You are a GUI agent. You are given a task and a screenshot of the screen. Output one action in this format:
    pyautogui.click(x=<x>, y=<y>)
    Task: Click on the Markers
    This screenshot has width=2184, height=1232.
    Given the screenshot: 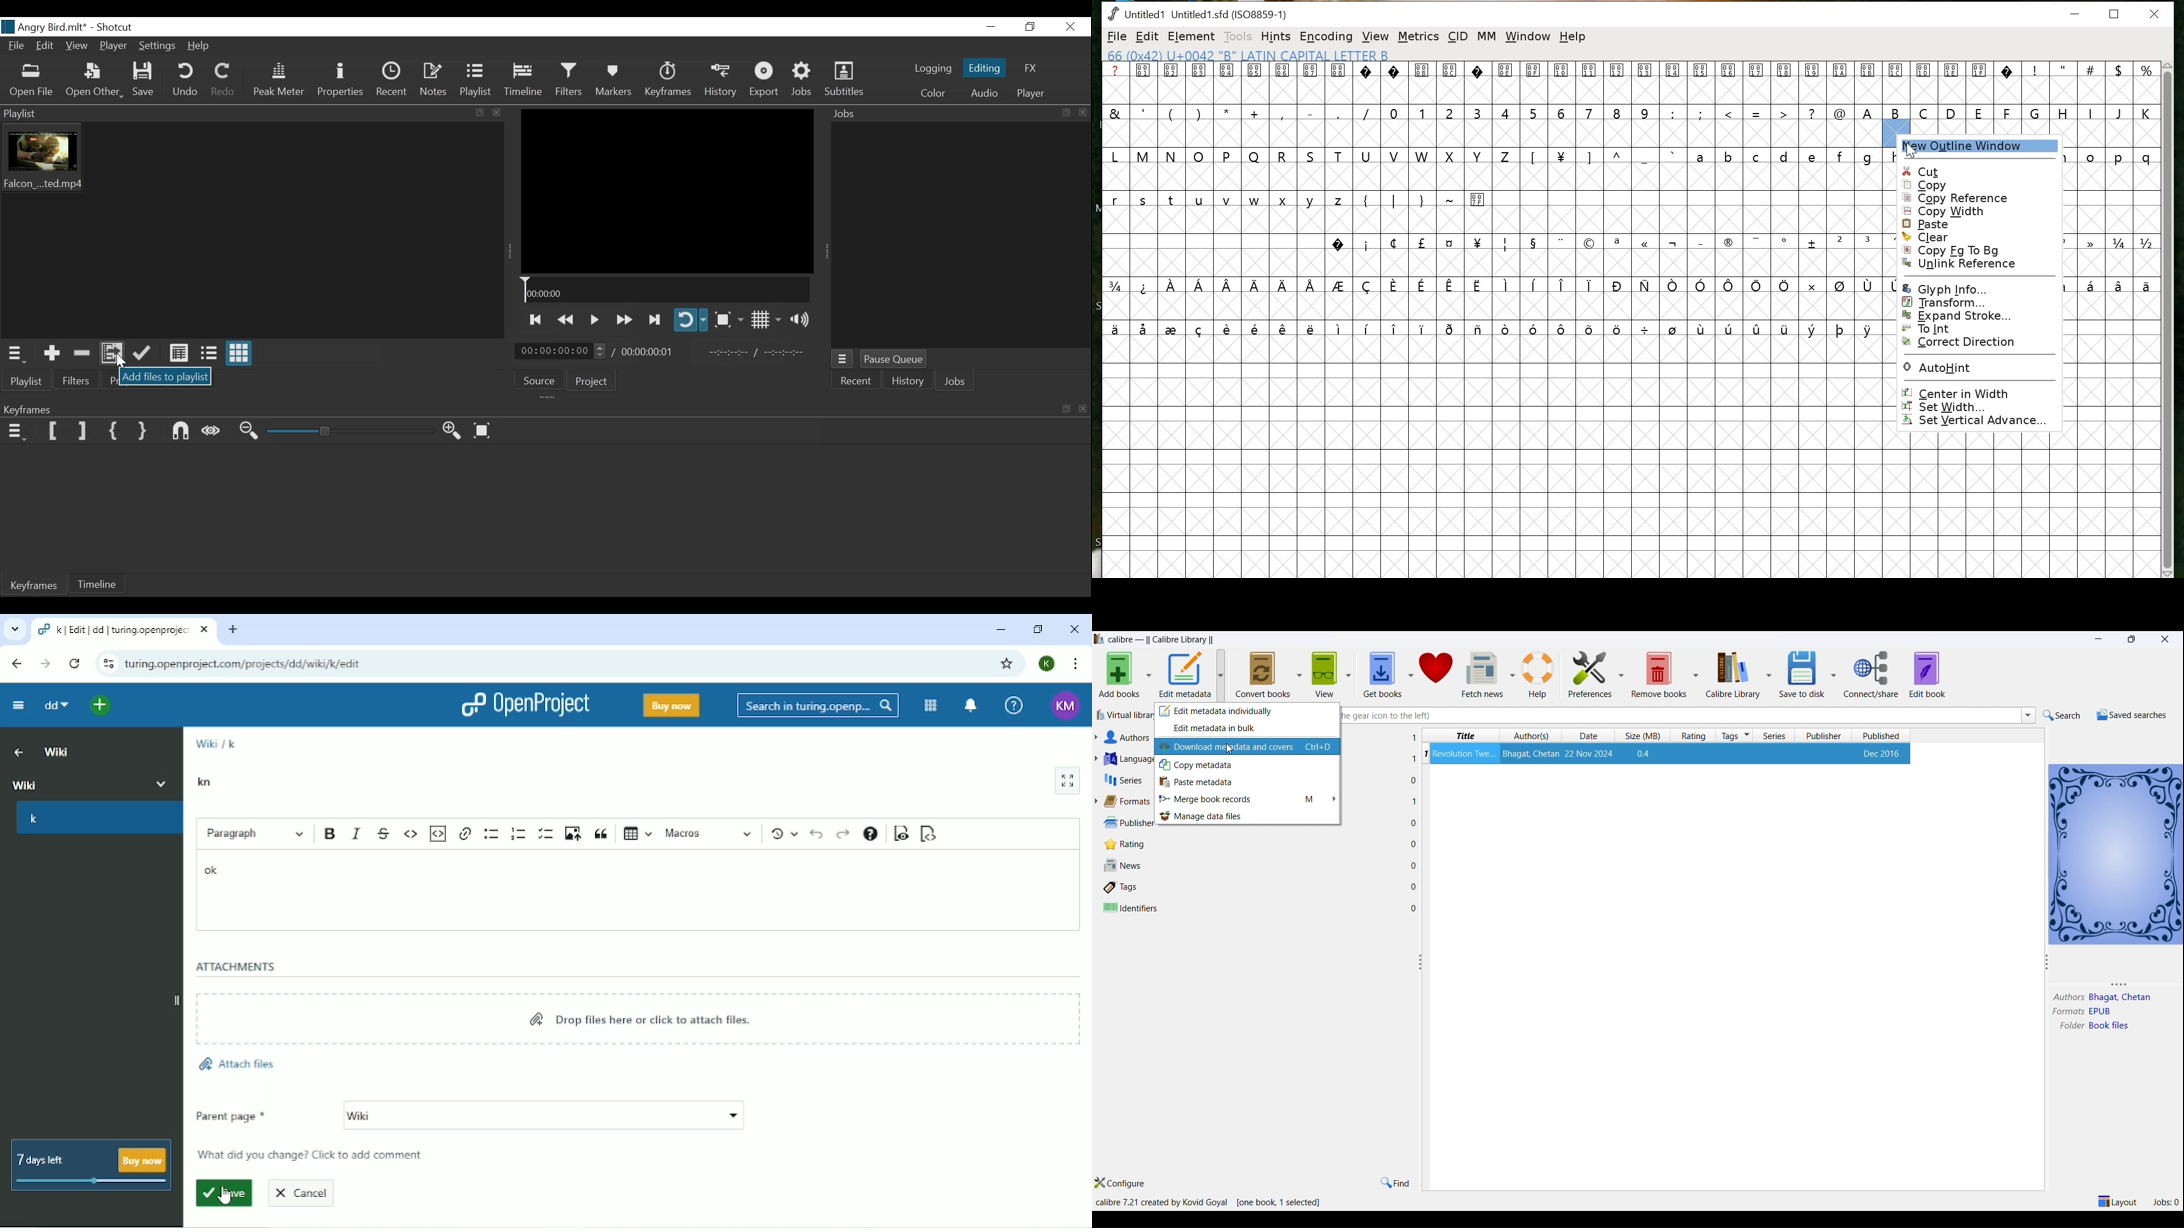 What is the action you would take?
    pyautogui.click(x=615, y=81)
    